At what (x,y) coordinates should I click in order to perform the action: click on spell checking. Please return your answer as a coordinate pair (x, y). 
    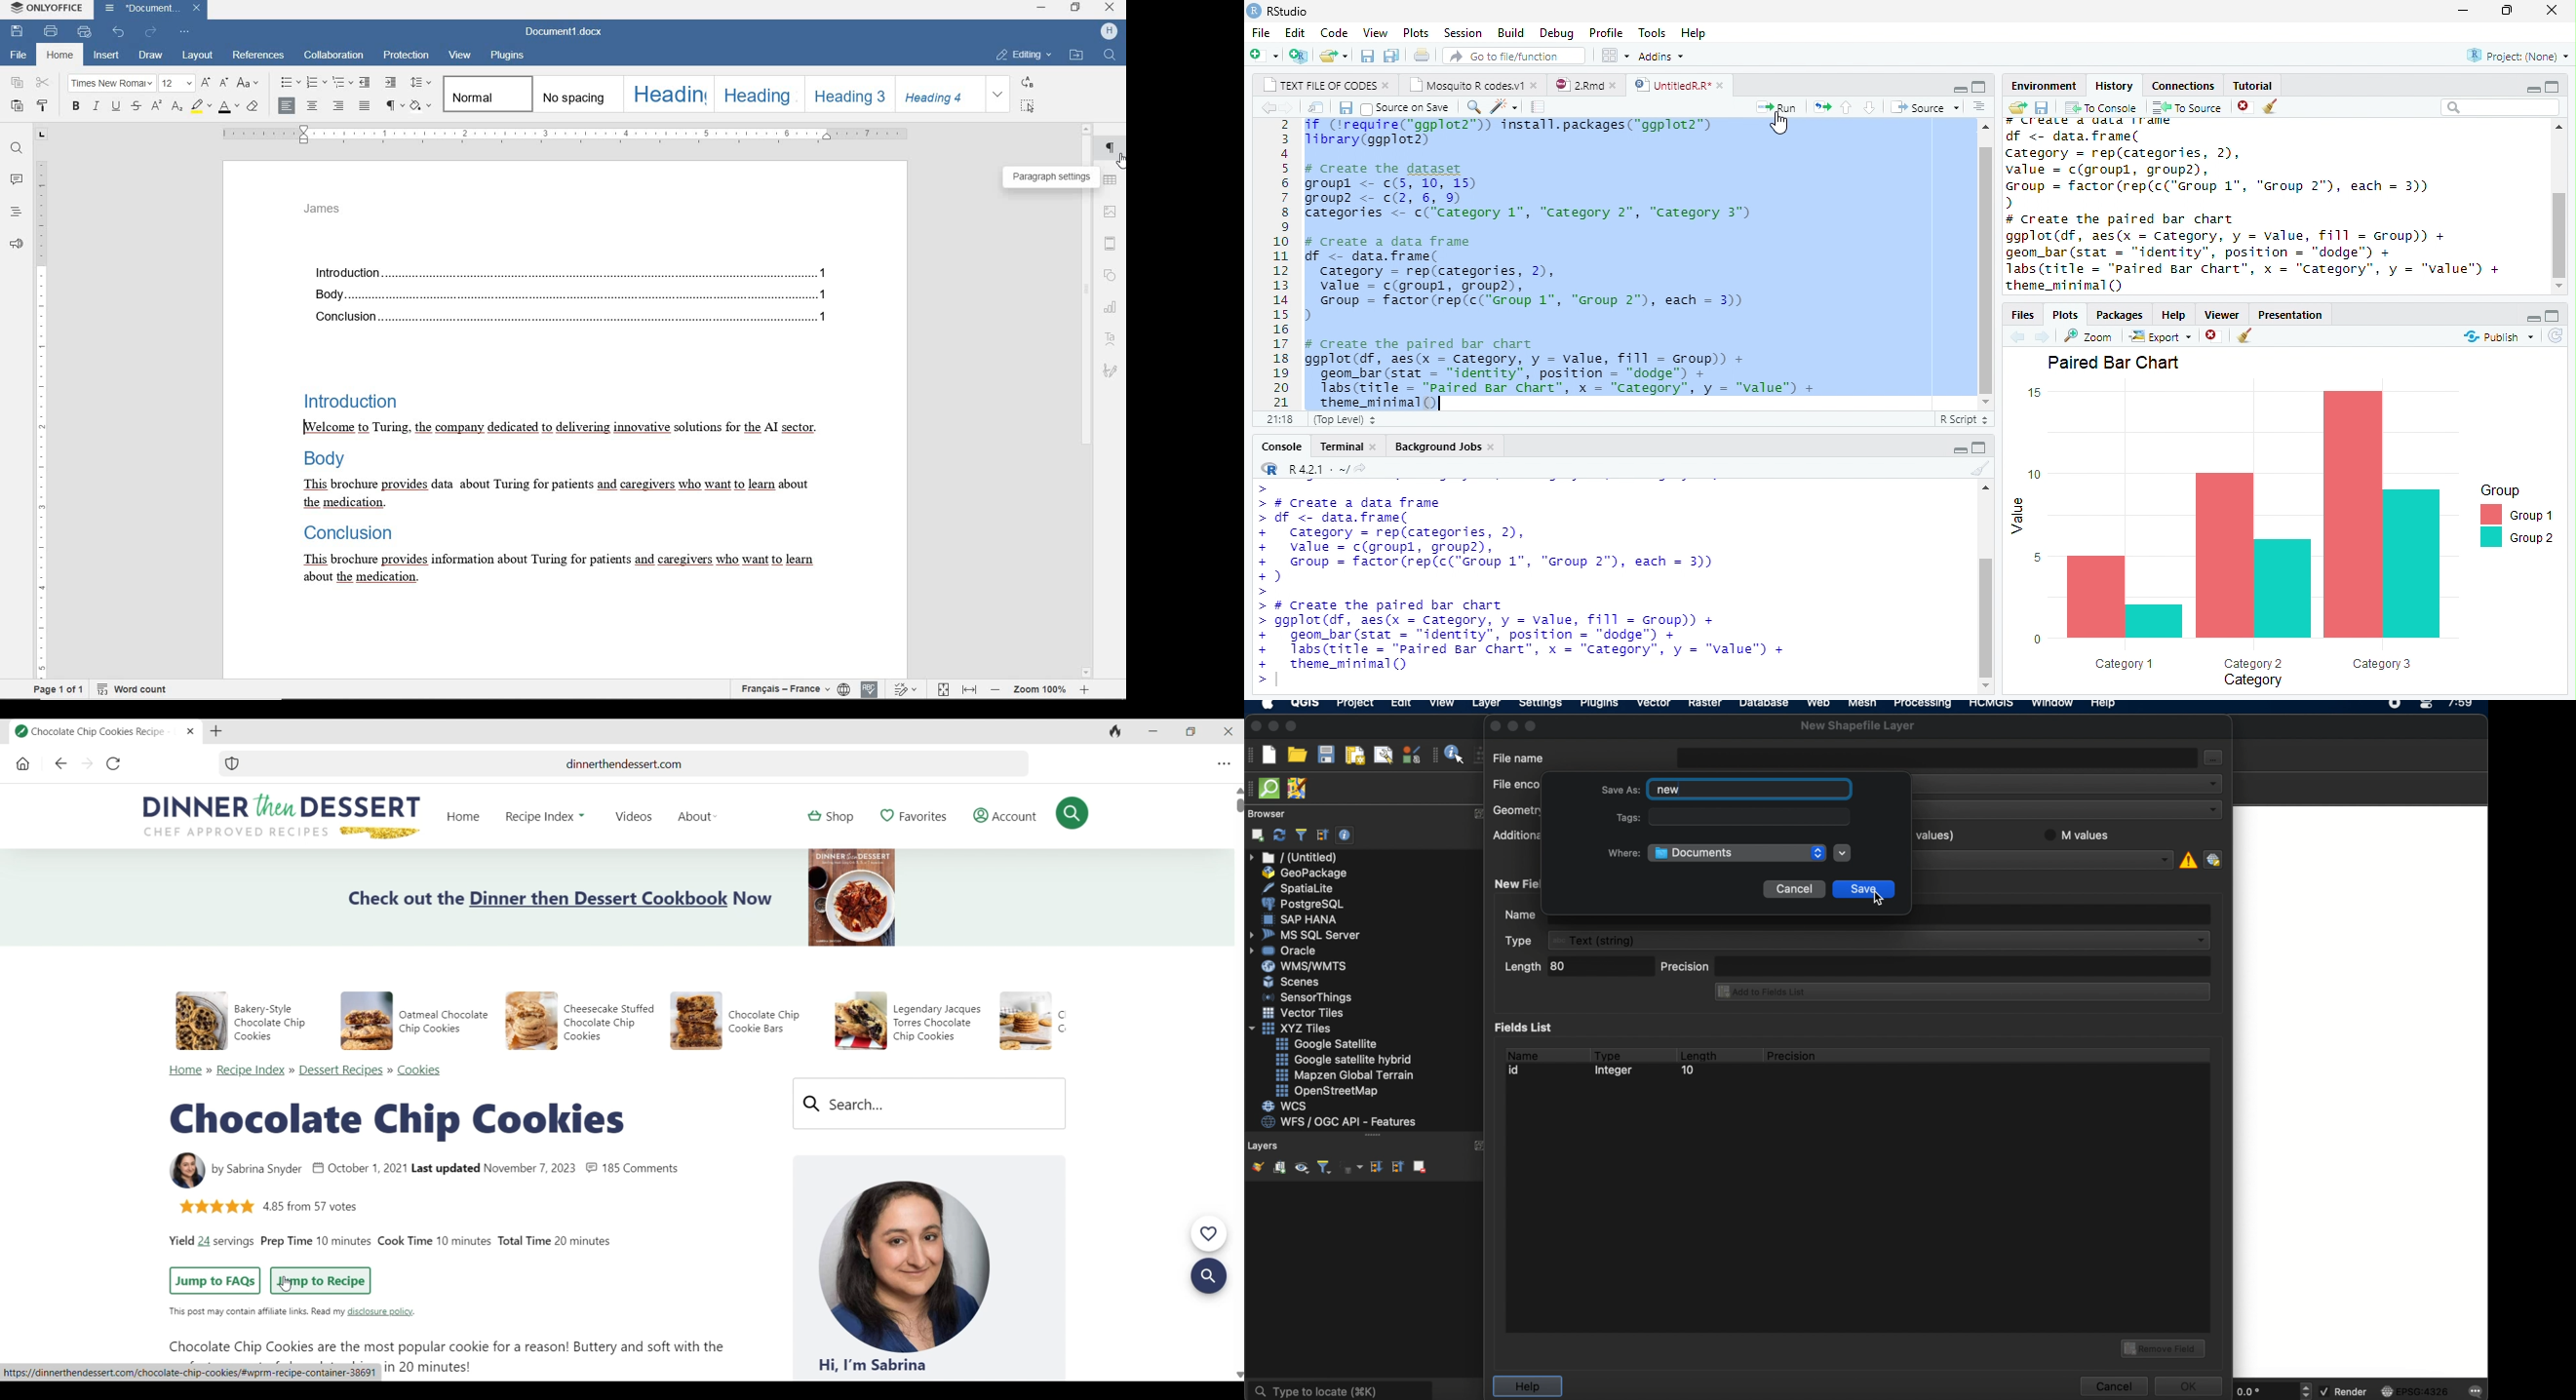
    Looking at the image, I should click on (869, 689).